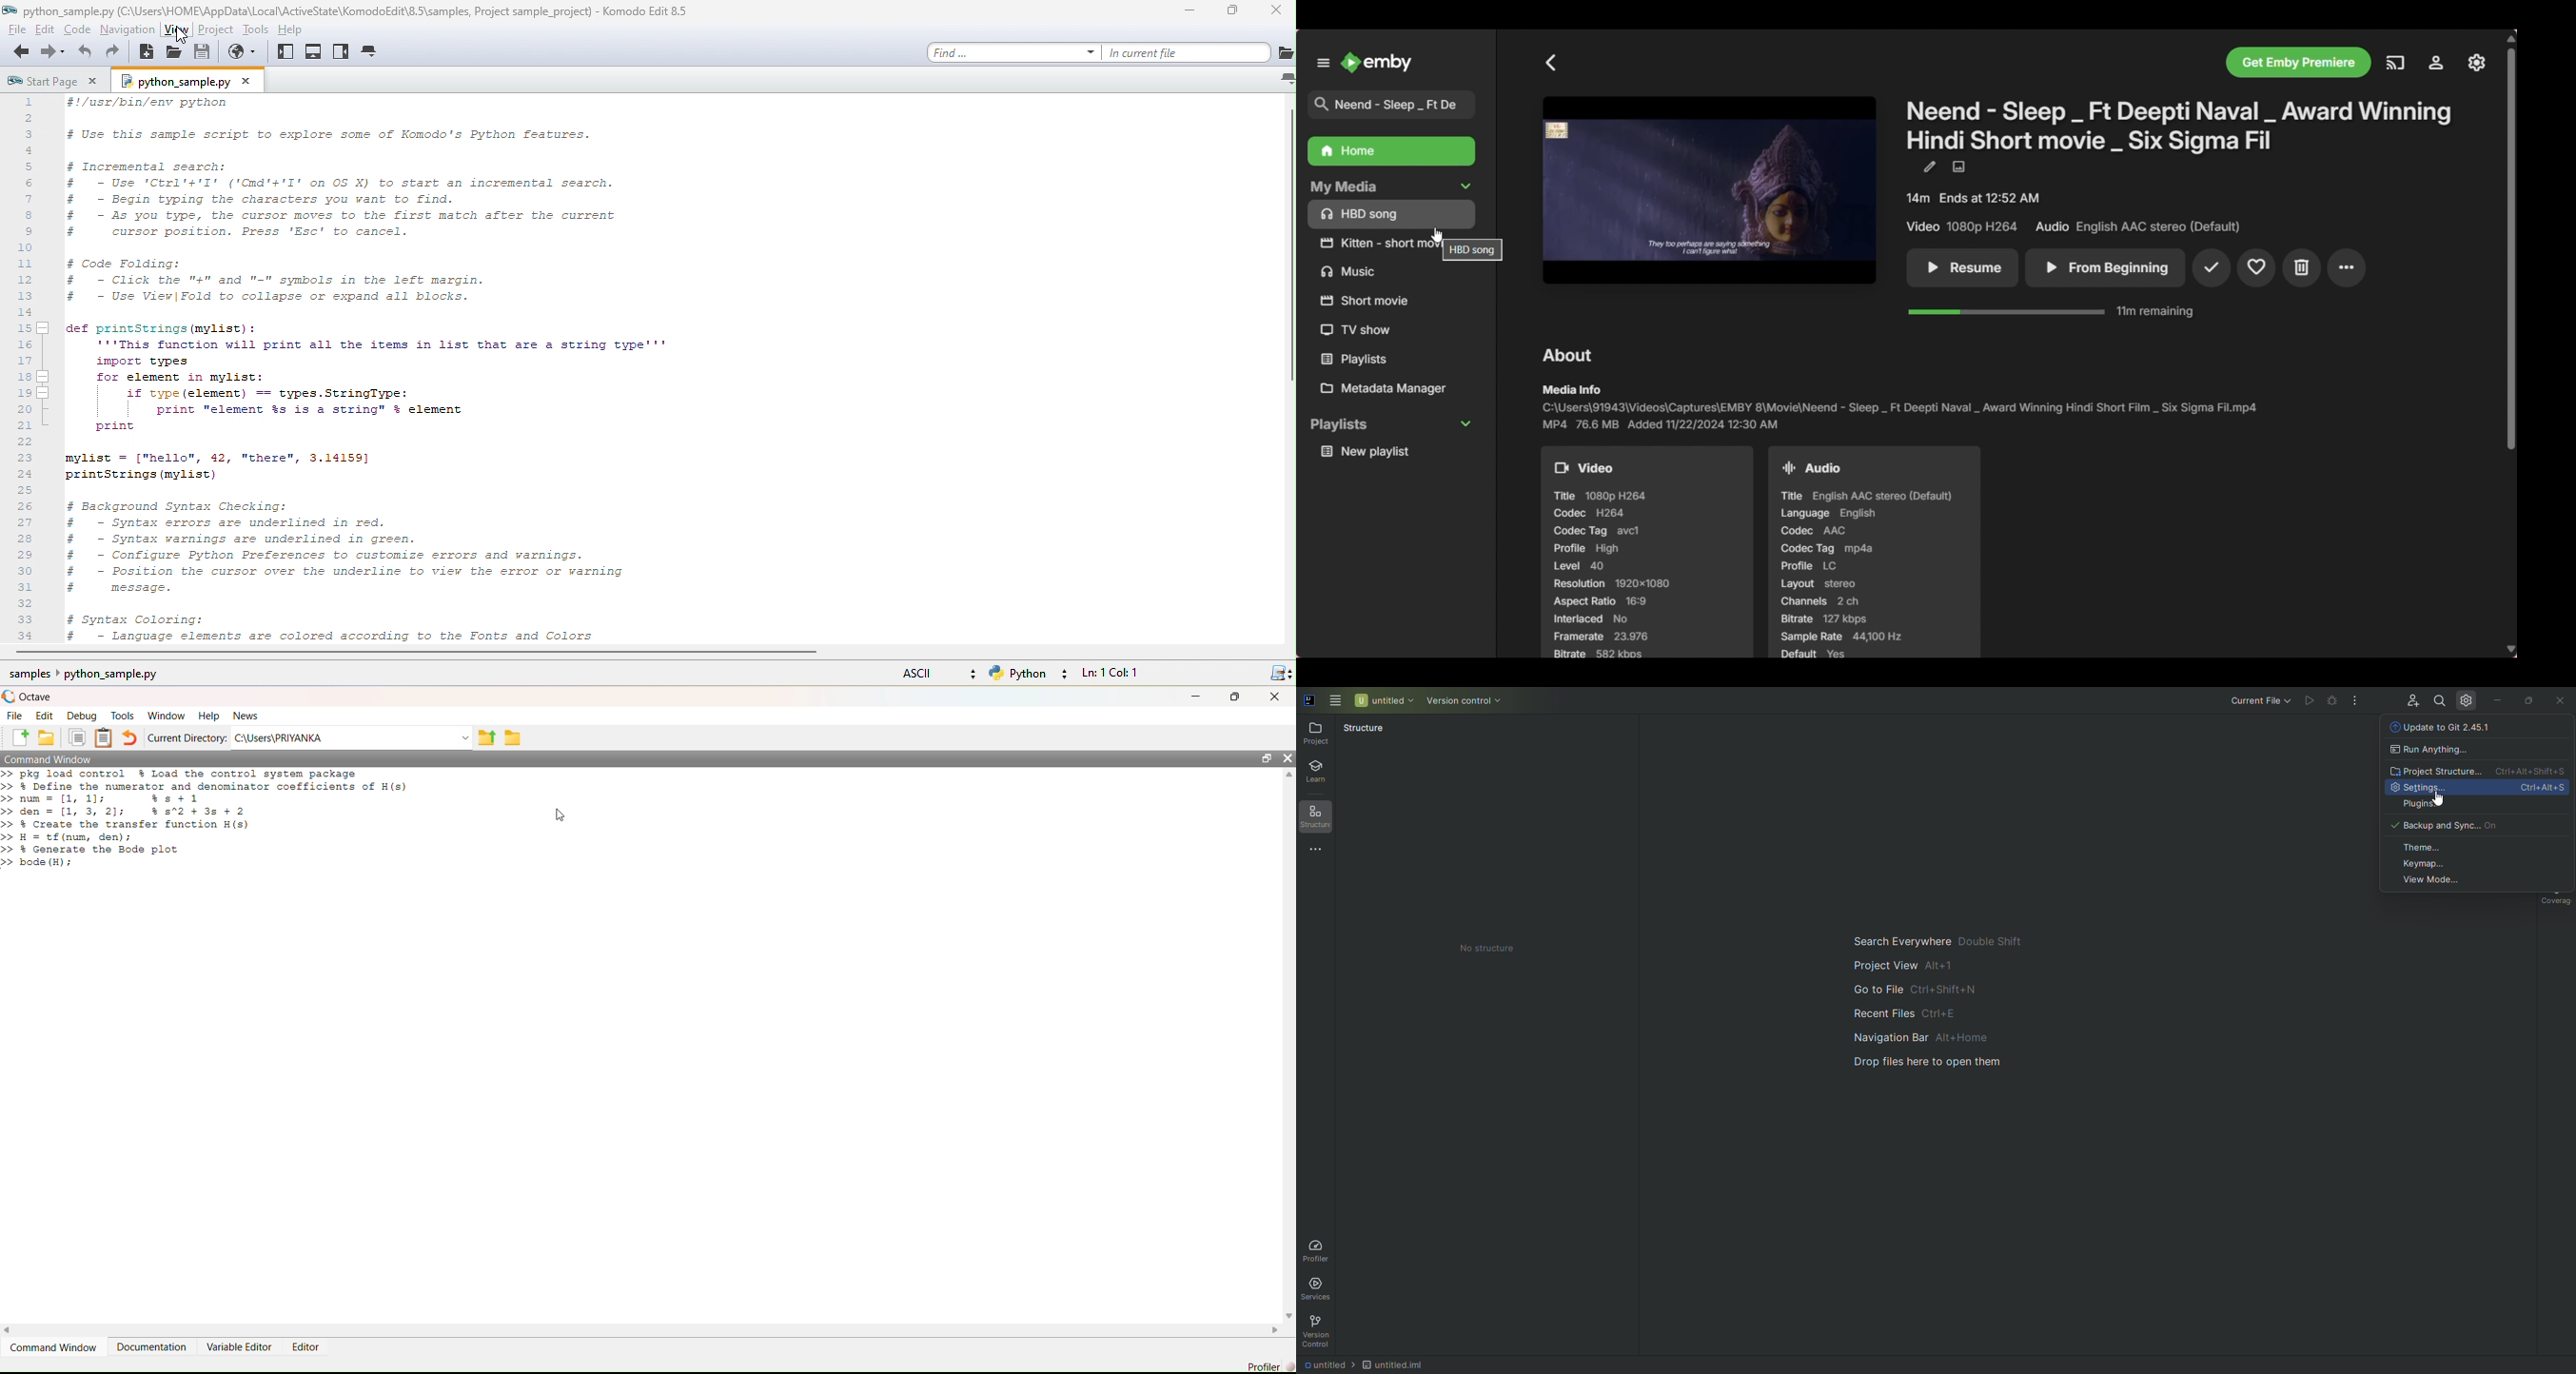 The image size is (2576, 1400). What do you see at coordinates (2303, 268) in the screenshot?
I see `Delete` at bounding box center [2303, 268].